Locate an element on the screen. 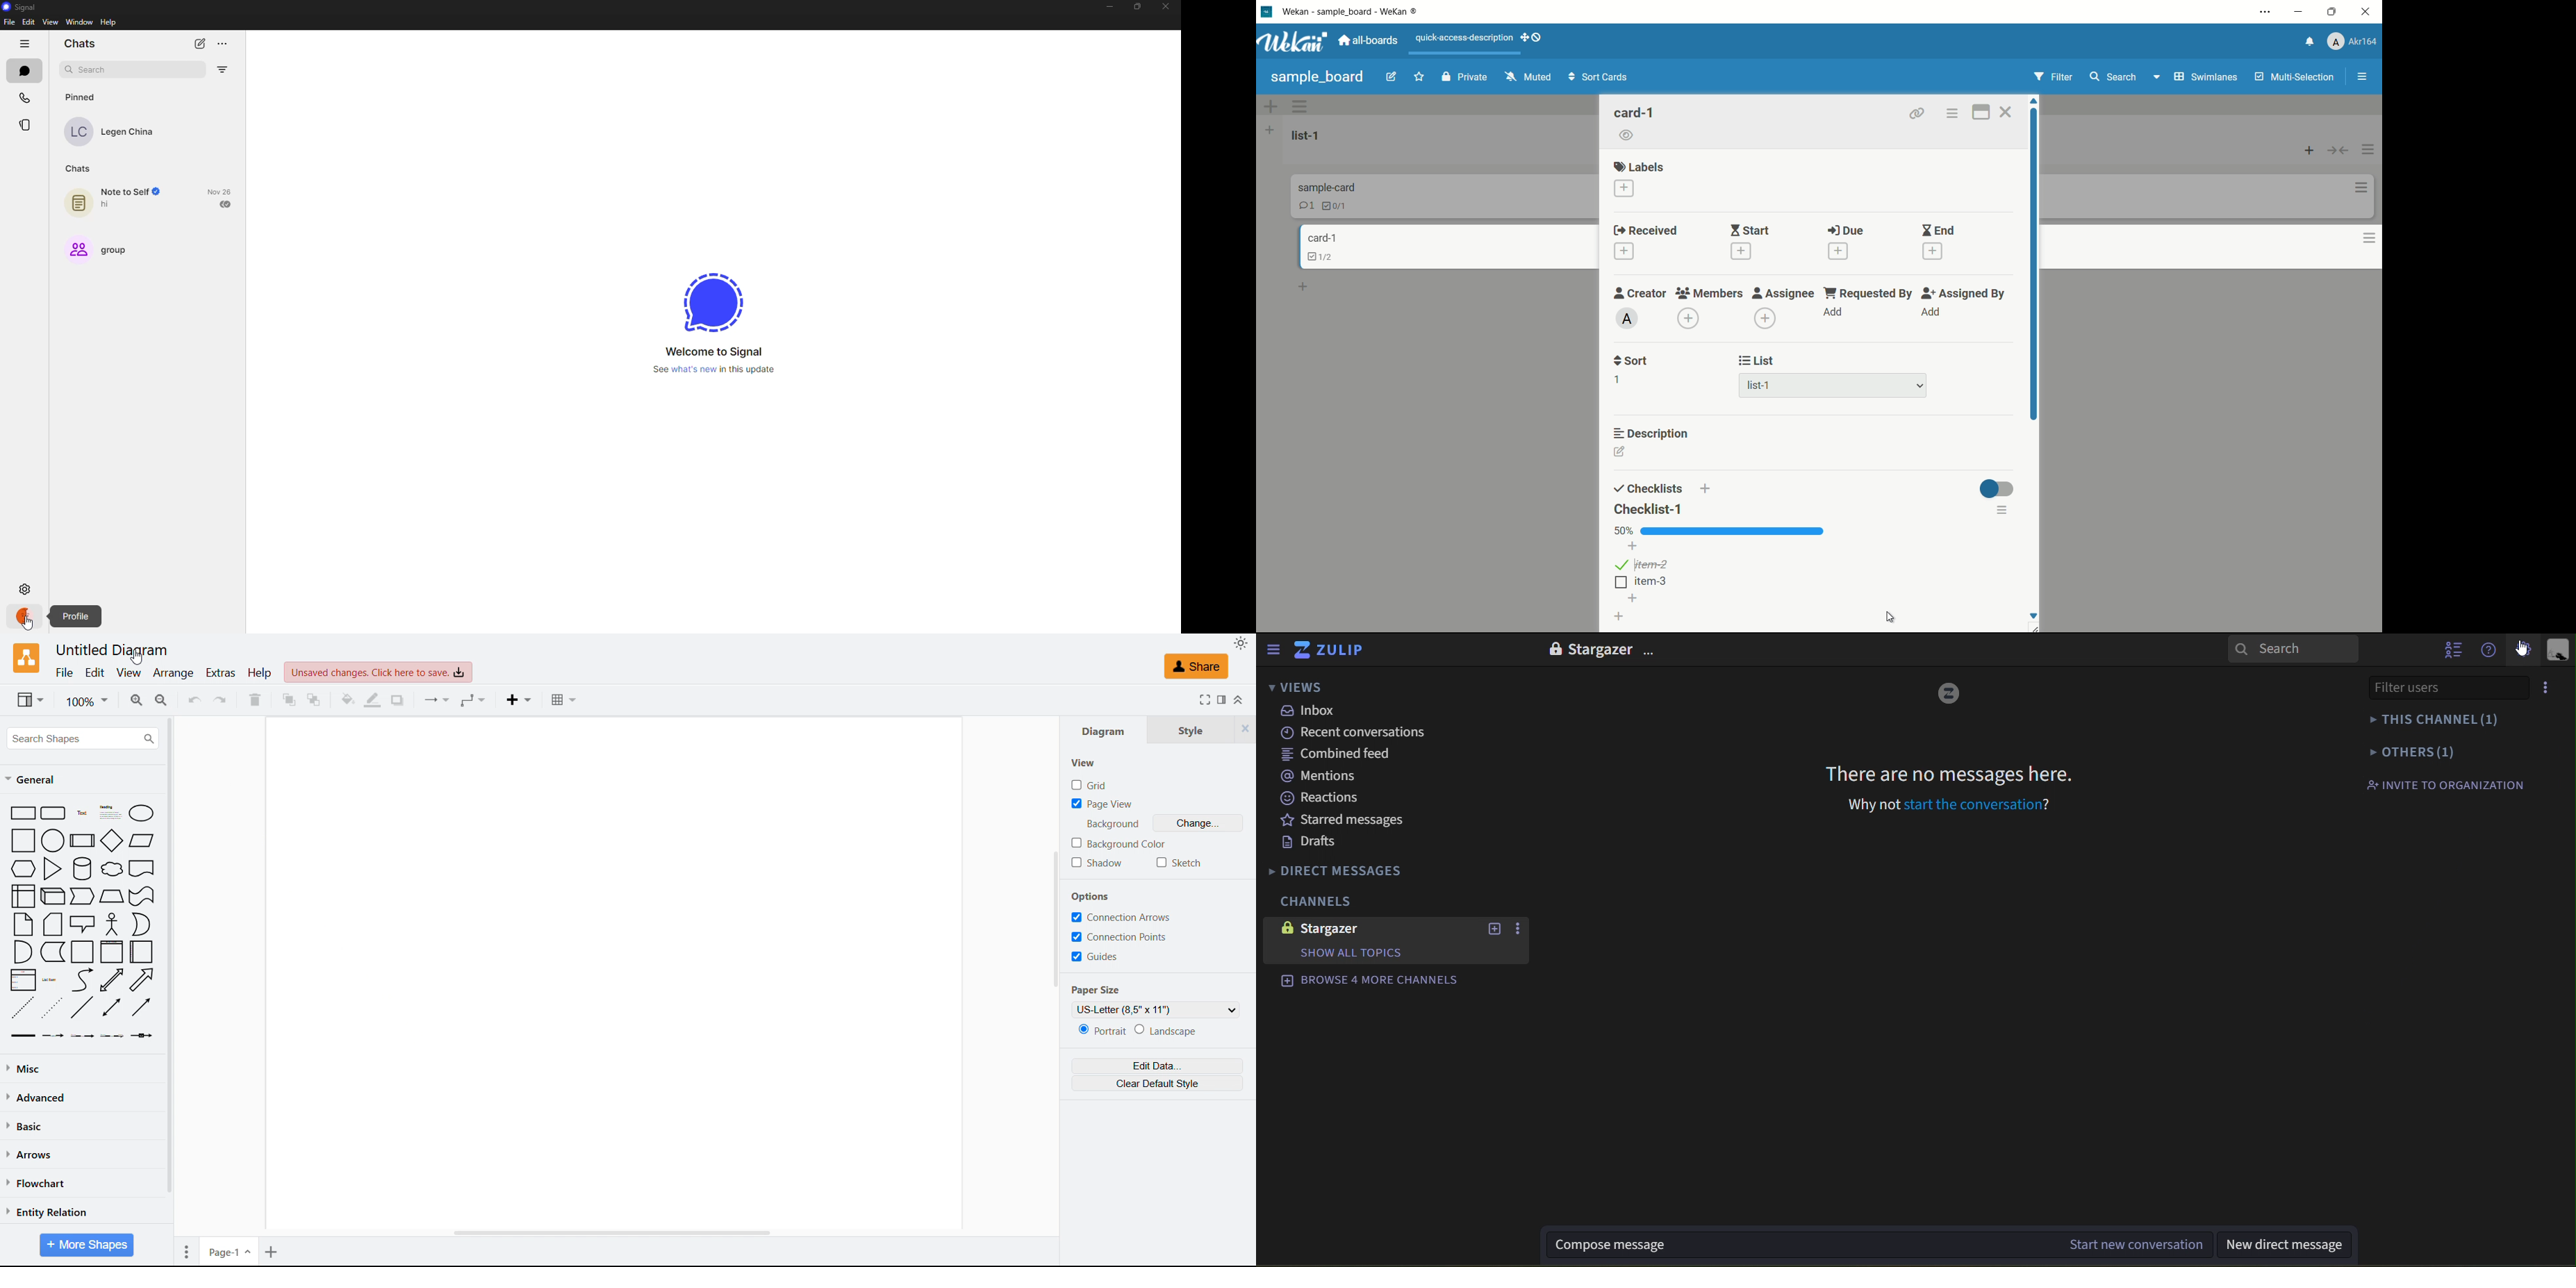 The image size is (2576, 1288). list actions is located at coordinates (2368, 149).